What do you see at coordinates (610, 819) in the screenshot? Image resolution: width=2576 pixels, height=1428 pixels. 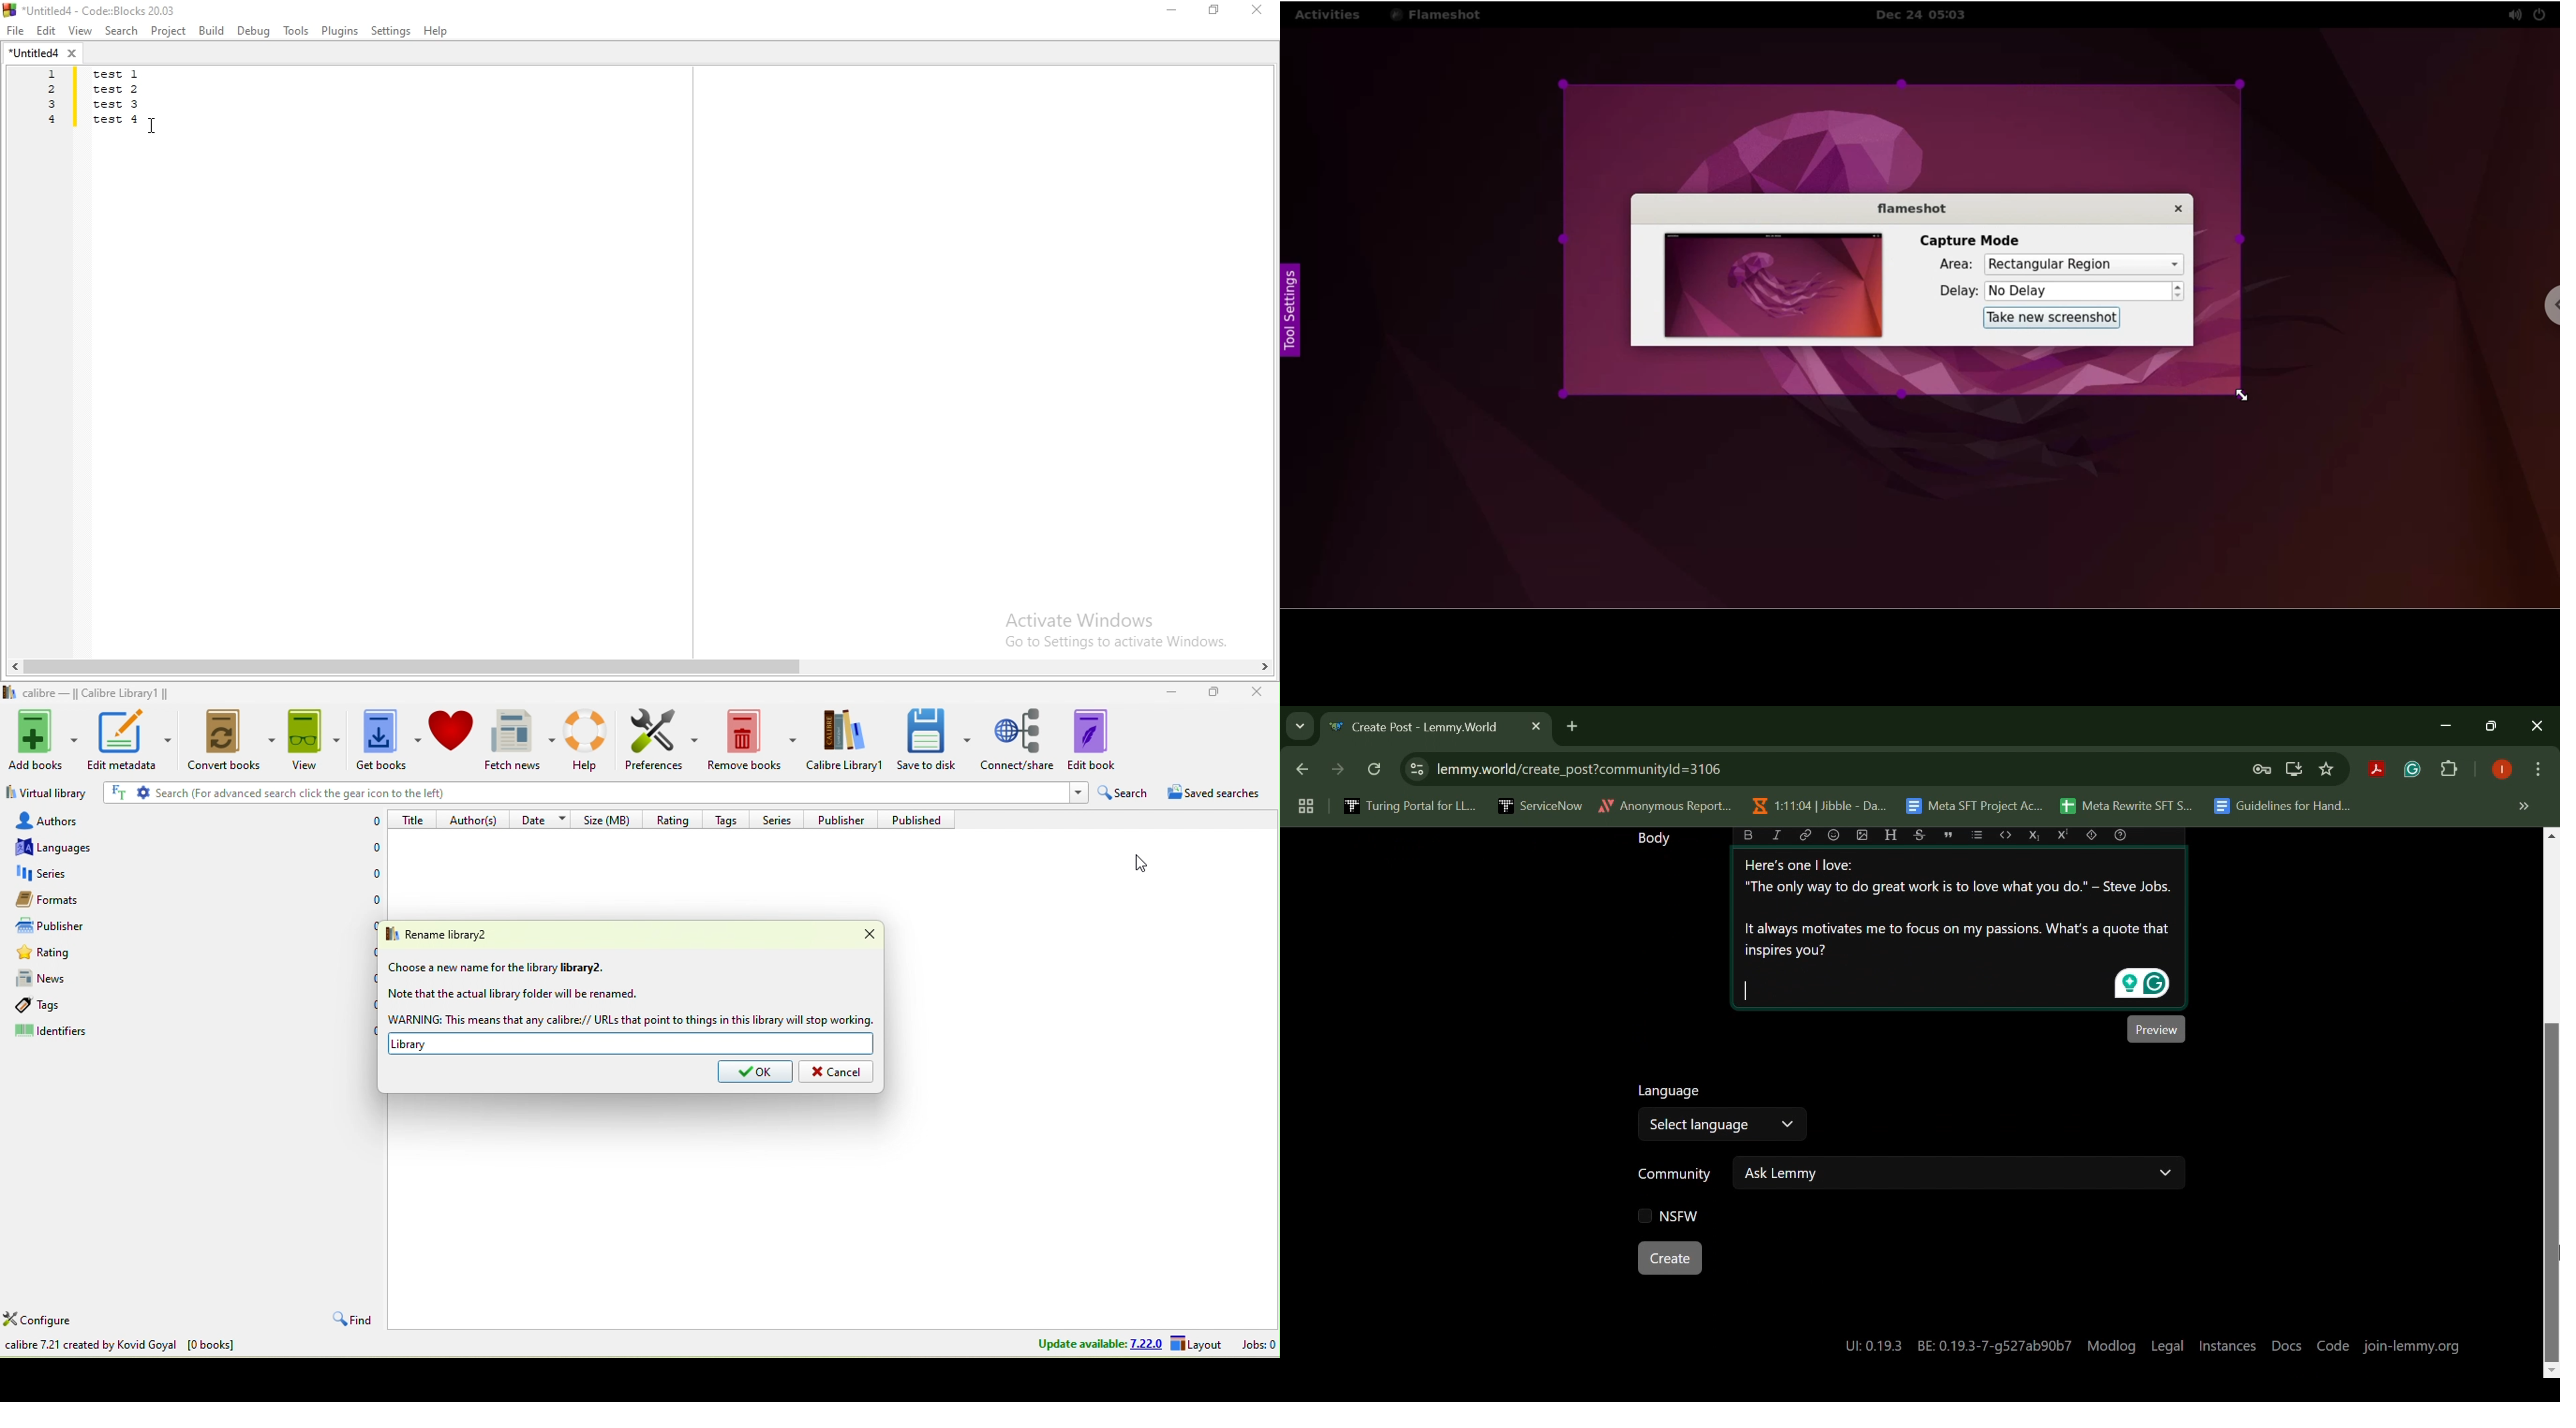 I see `size` at bounding box center [610, 819].